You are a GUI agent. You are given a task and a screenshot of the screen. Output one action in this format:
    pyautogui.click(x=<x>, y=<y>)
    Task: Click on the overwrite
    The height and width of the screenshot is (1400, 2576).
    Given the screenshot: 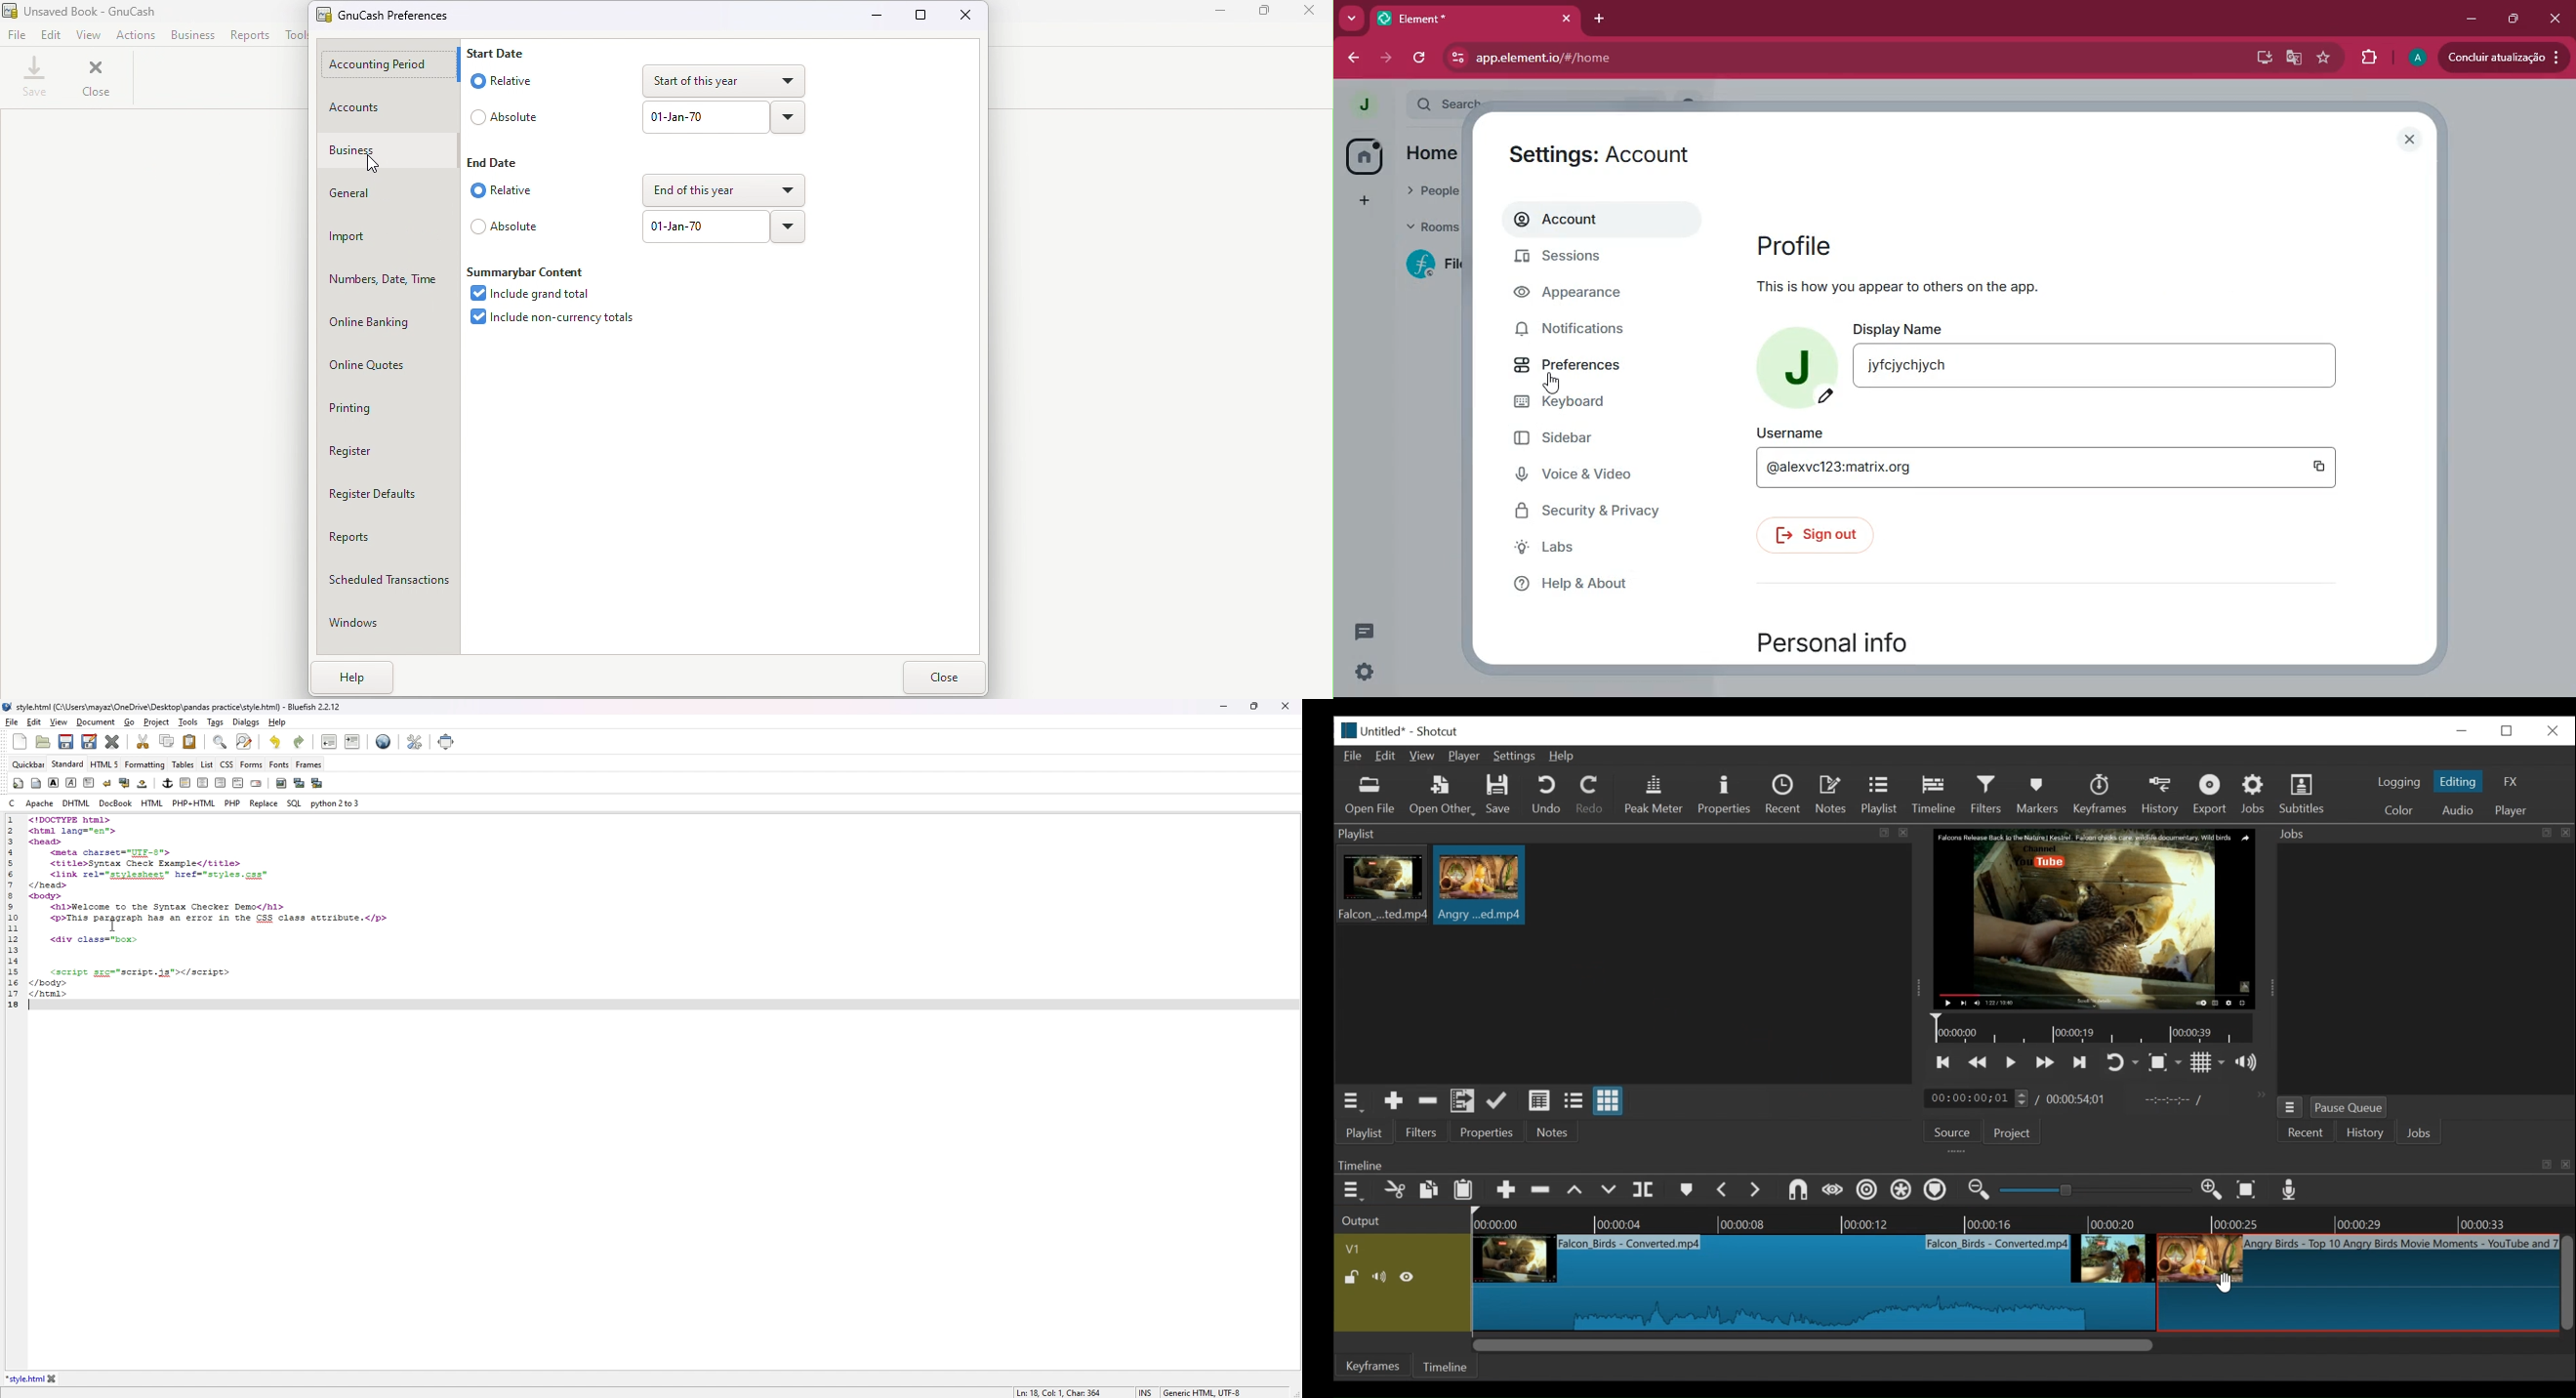 What is the action you would take?
    pyautogui.click(x=1611, y=1190)
    